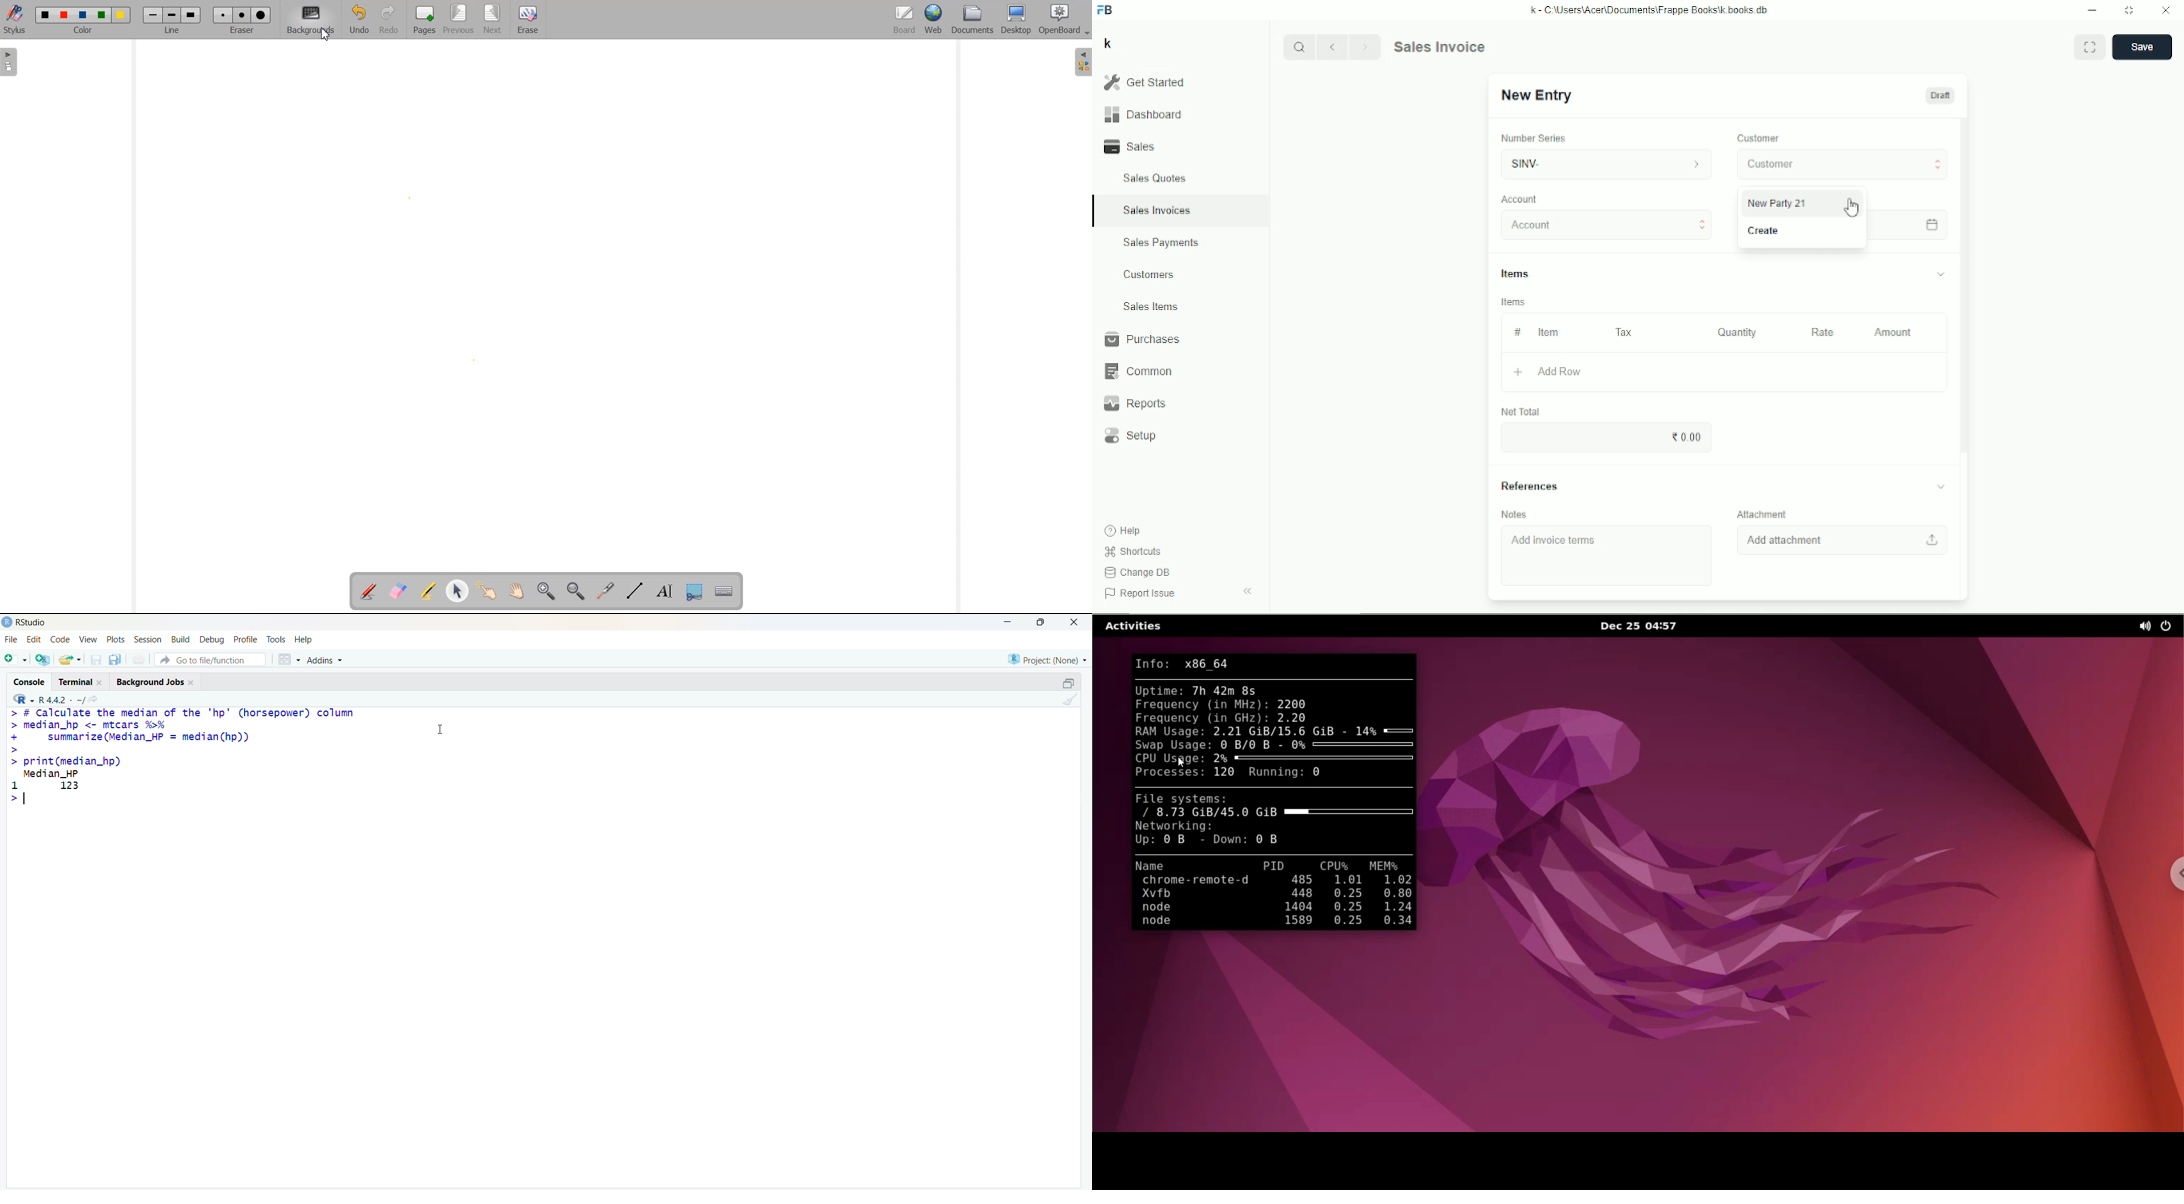 The height and width of the screenshot is (1204, 2184). Describe the element at coordinates (97, 660) in the screenshot. I see `save` at that location.